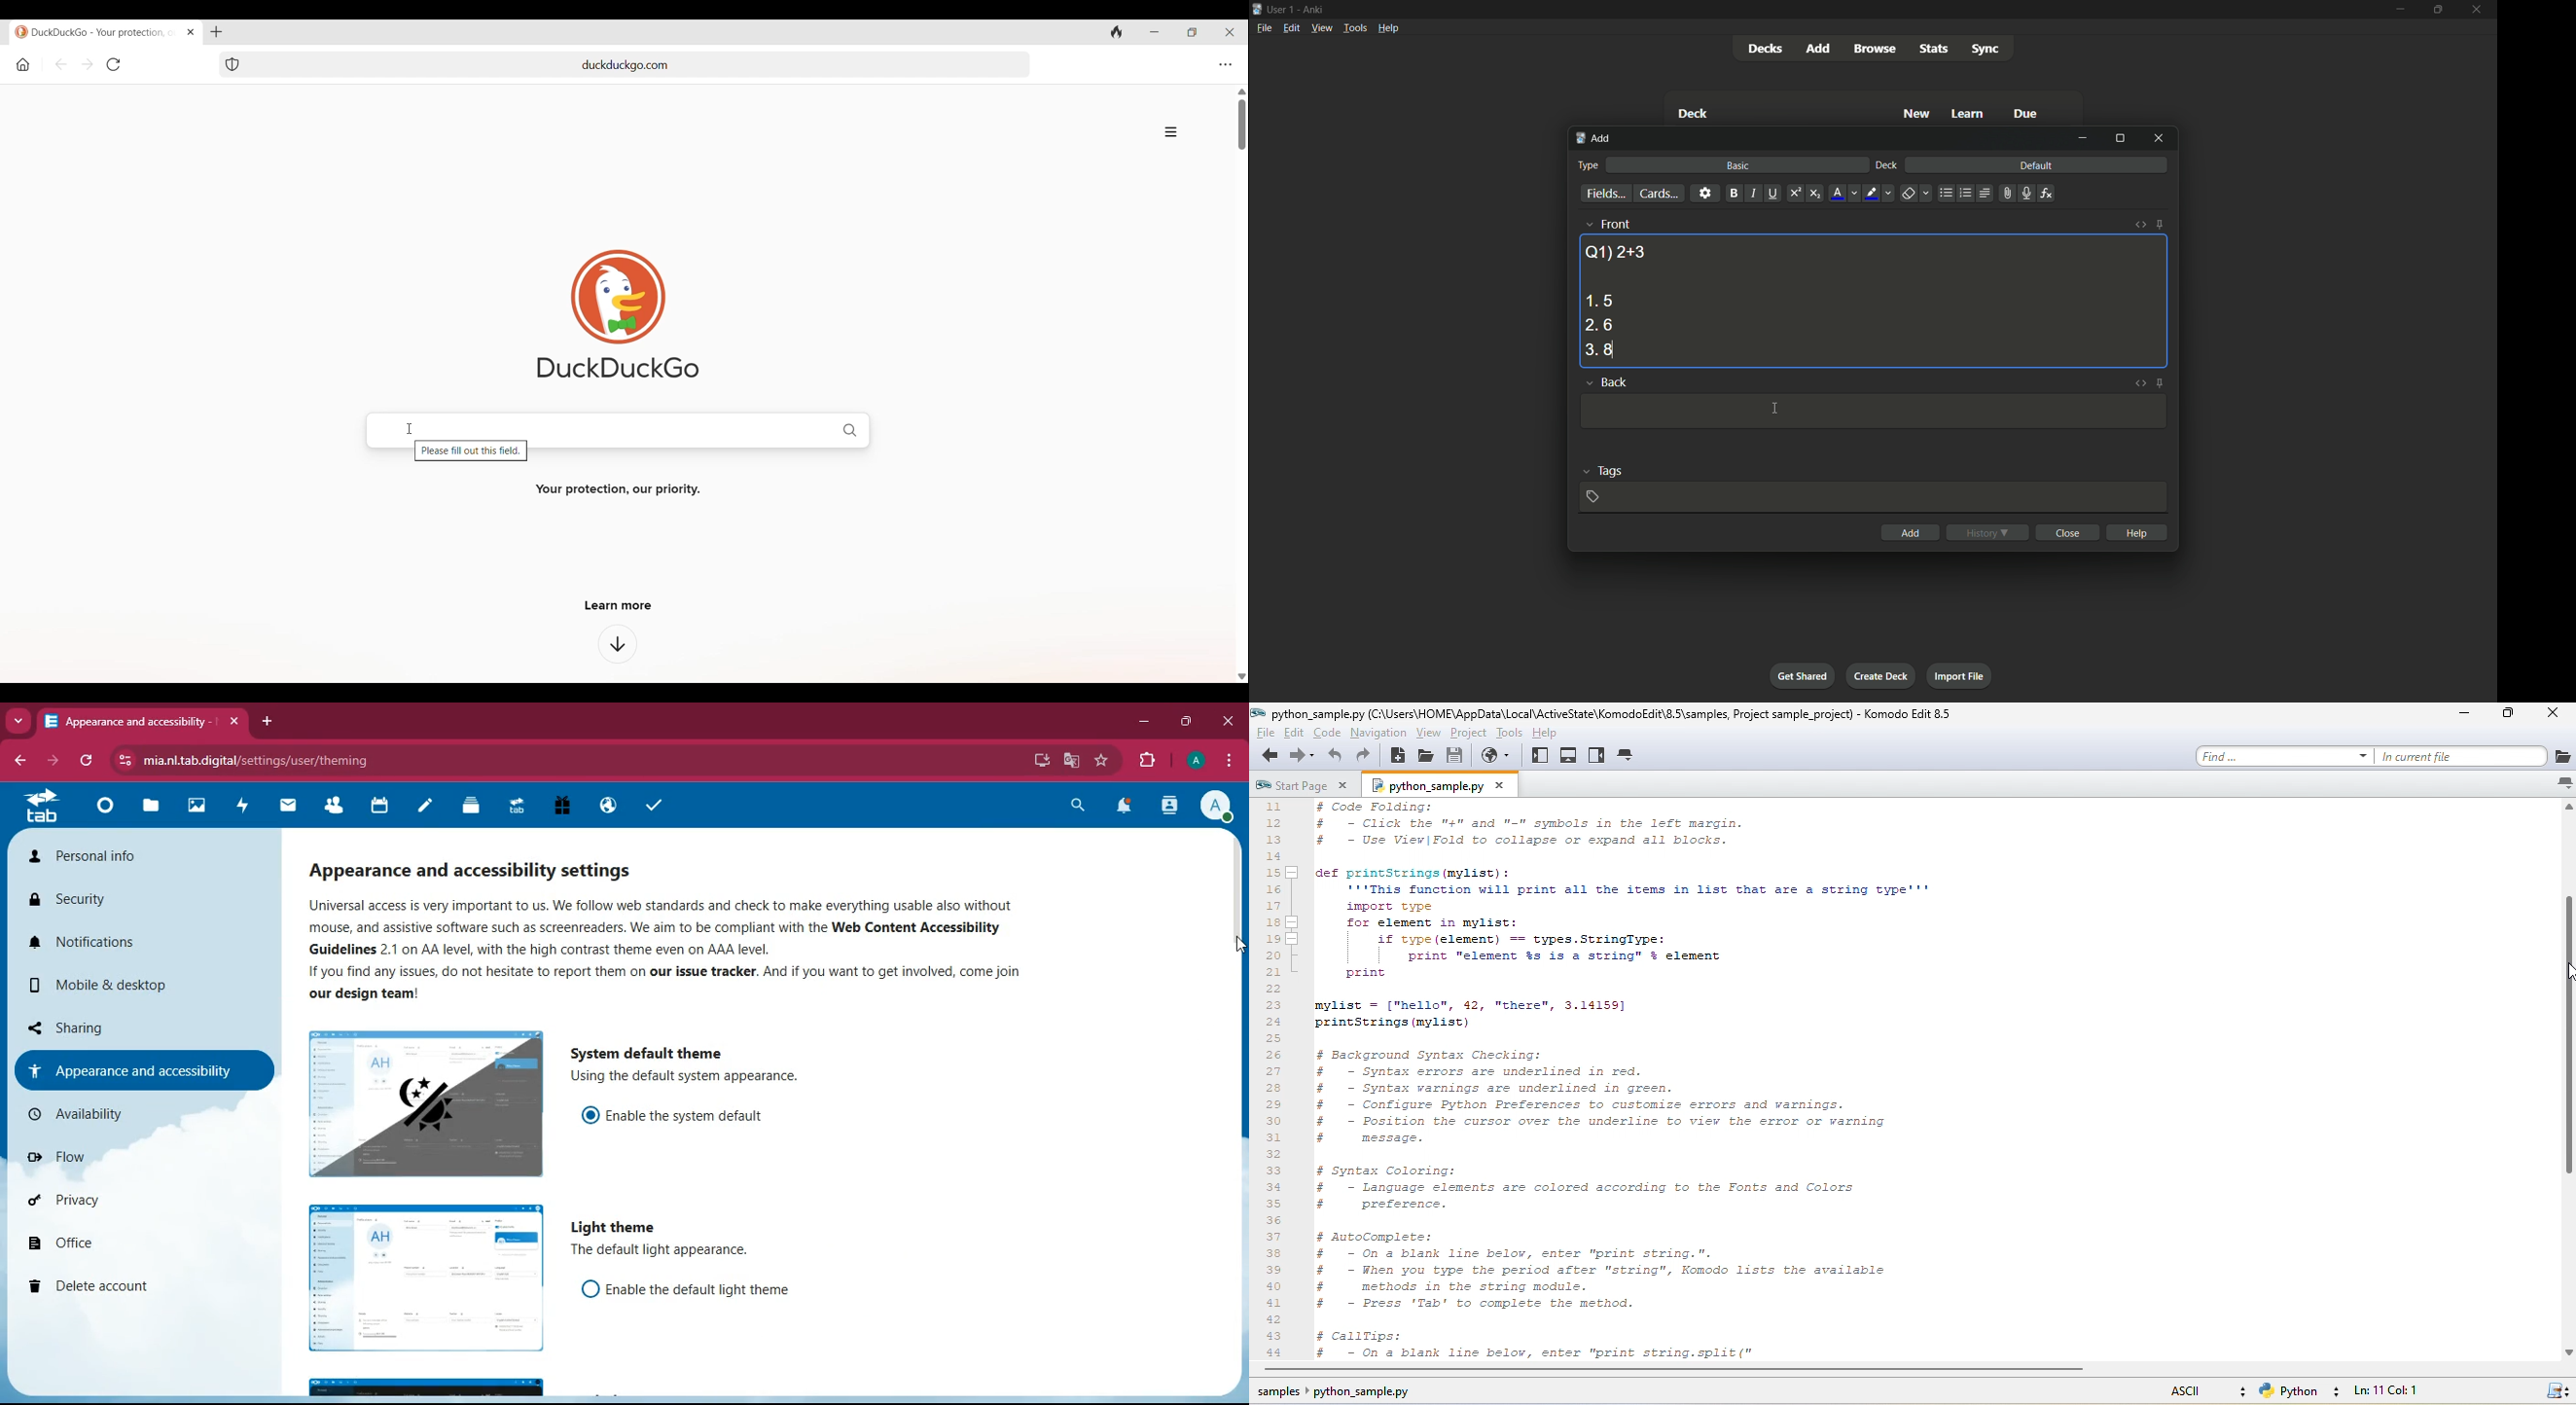 This screenshot has height=1428, width=2576. Describe the element at coordinates (2070, 532) in the screenshot. I see `close` at that location.